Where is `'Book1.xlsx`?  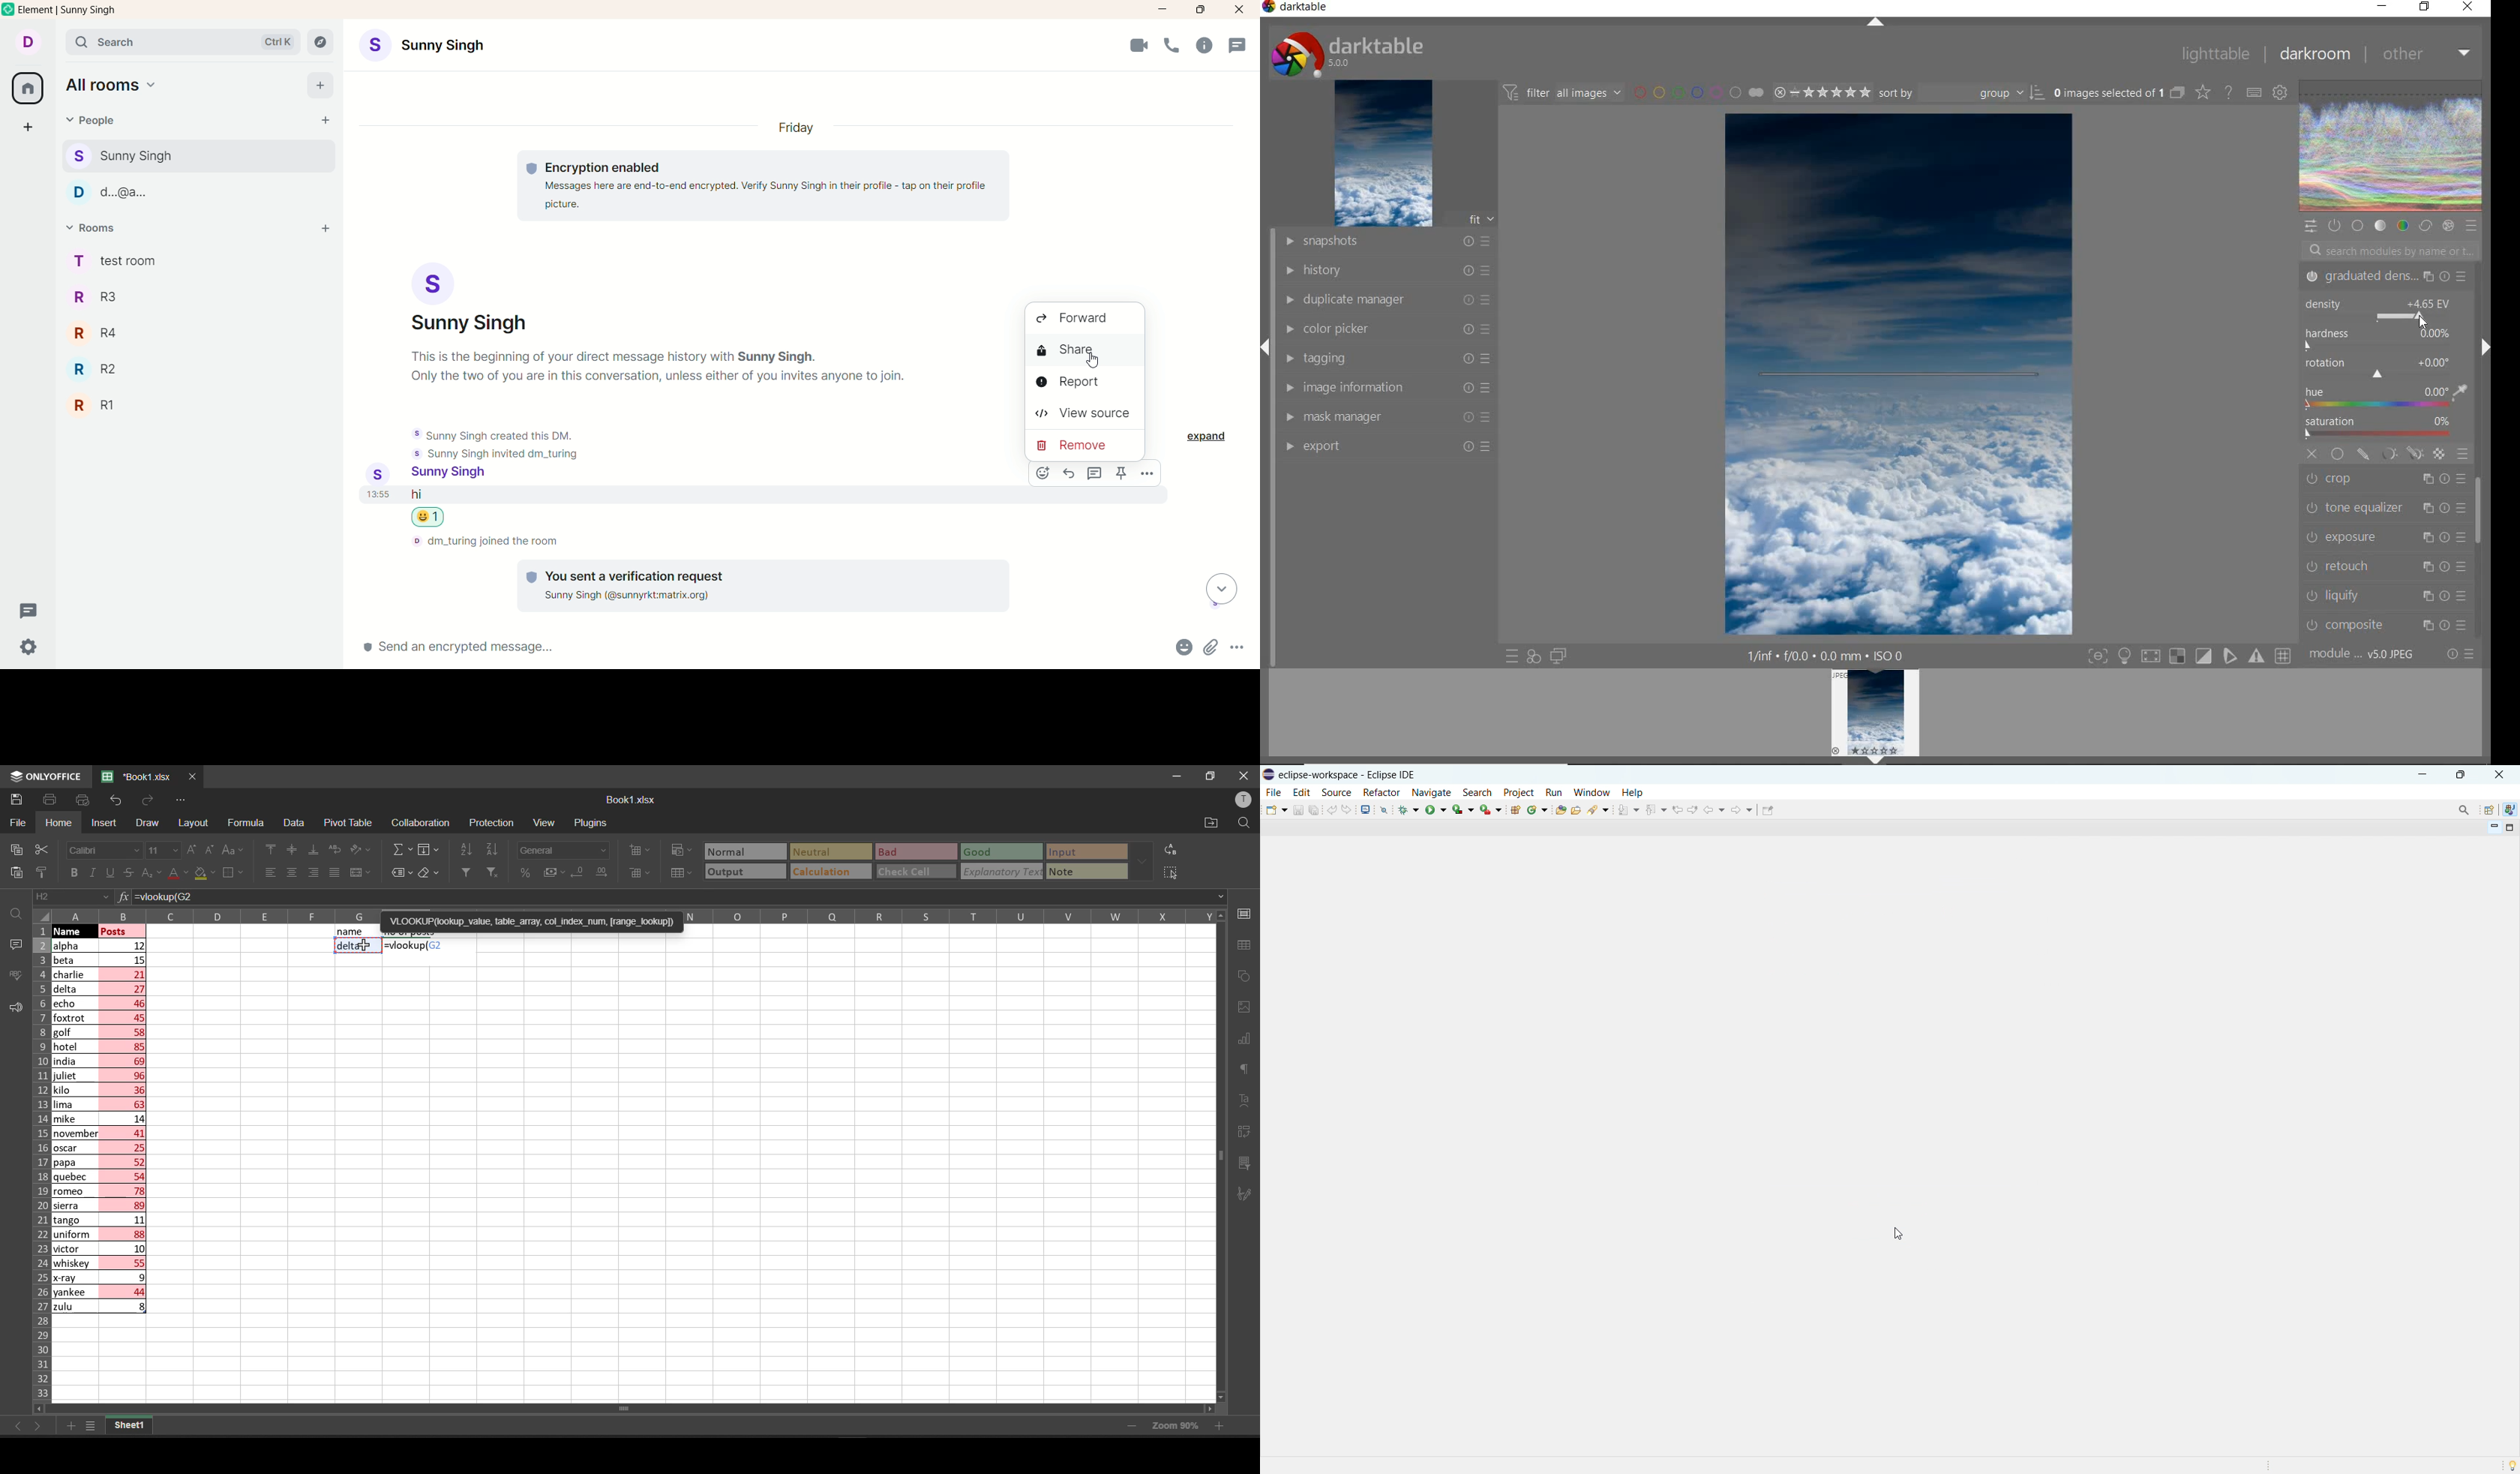
'Book1.xlsx is located at coordinates (133, 777).